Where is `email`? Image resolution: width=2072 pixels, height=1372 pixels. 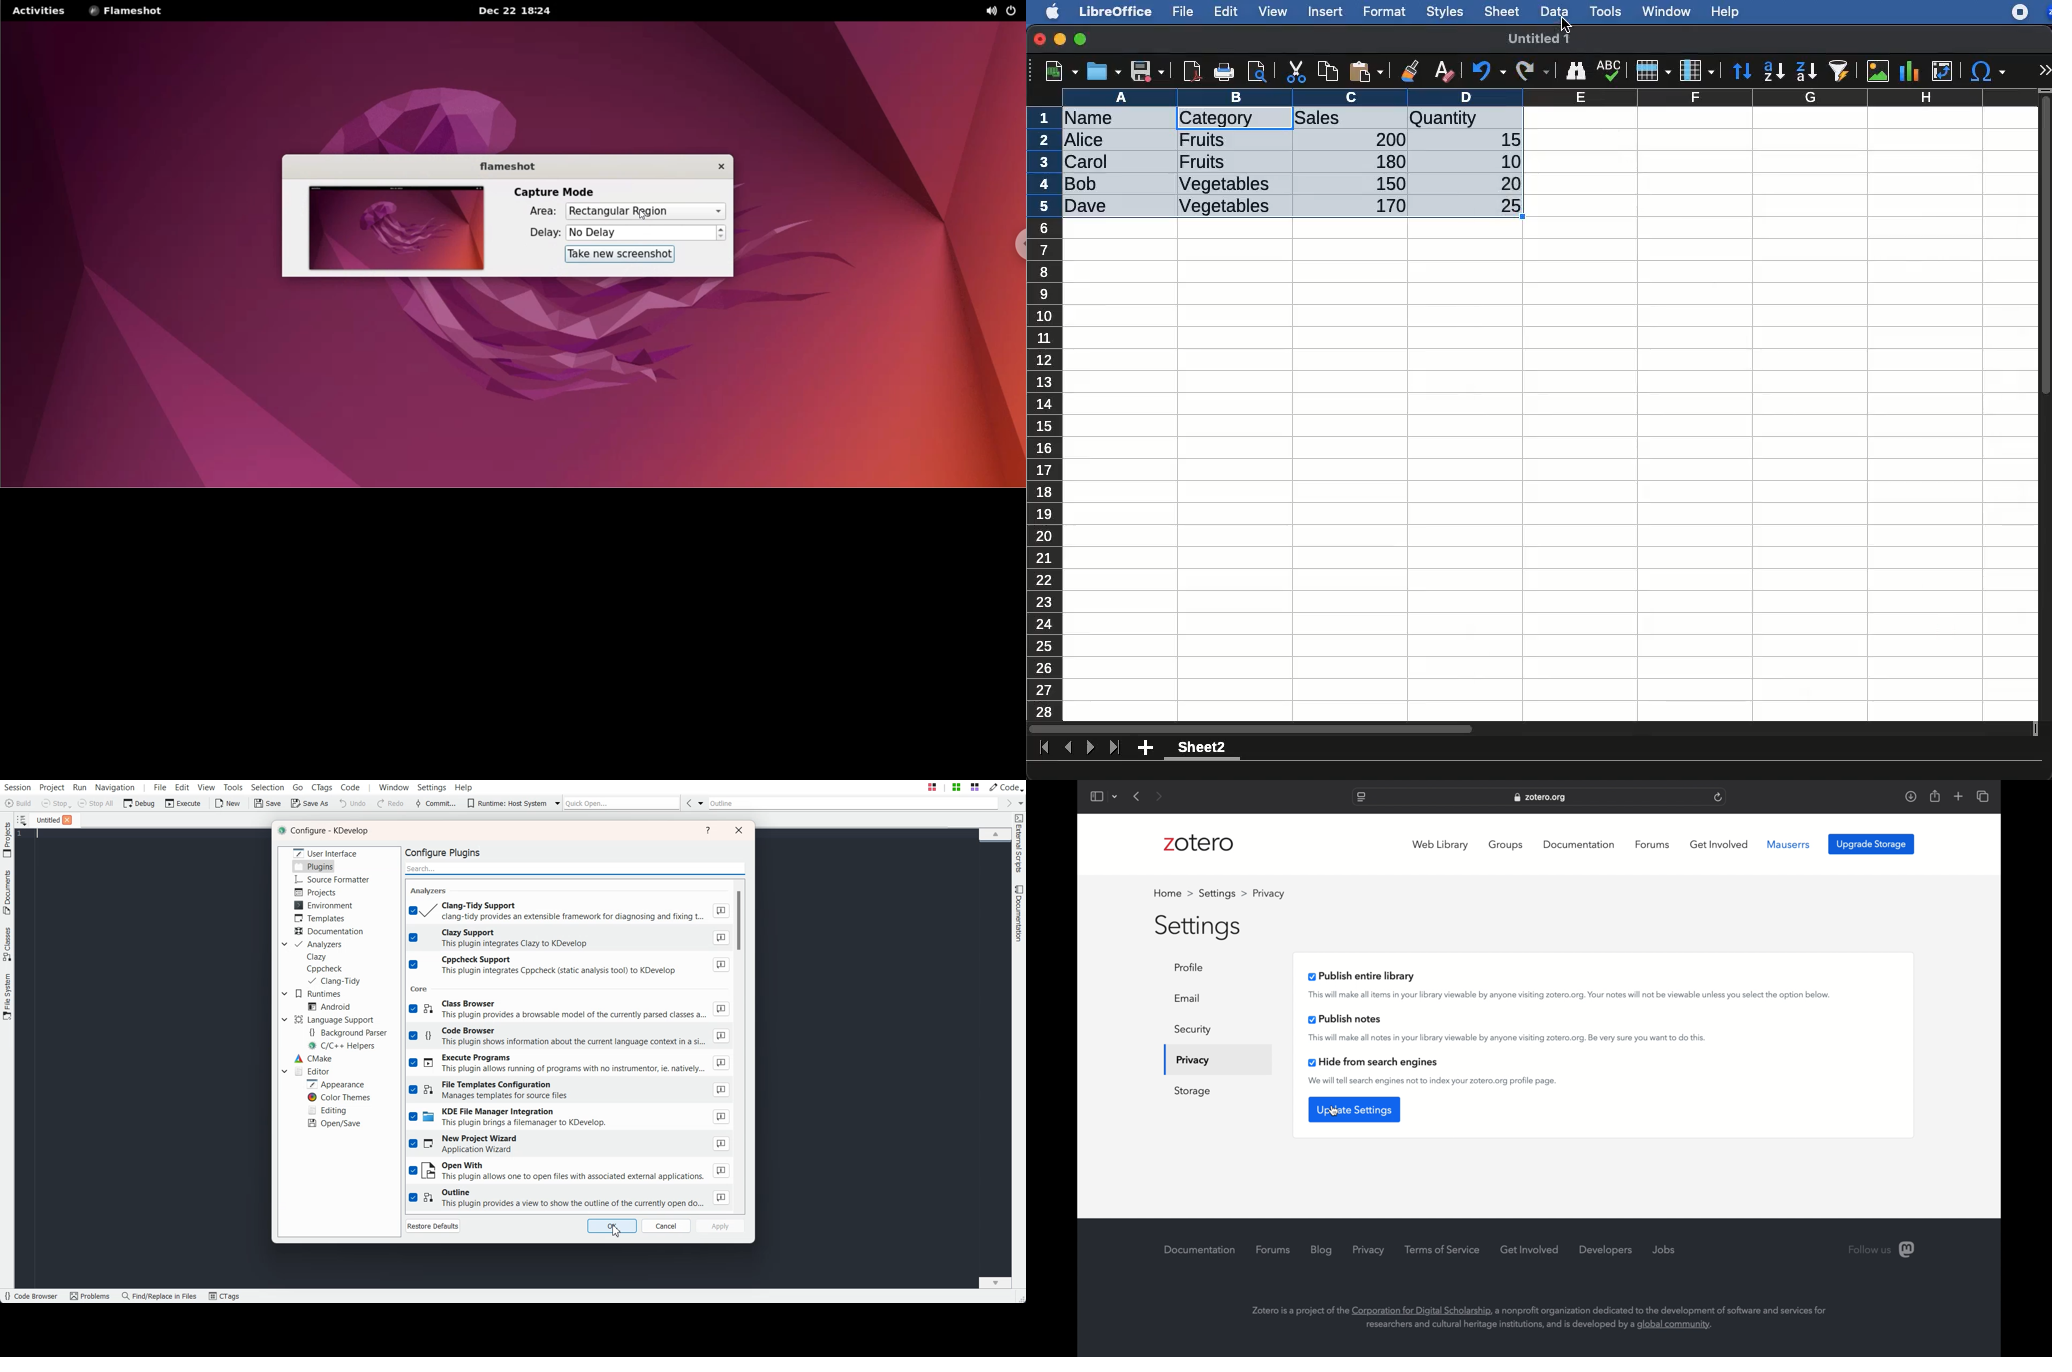 email is located at coordinates (1187, 998).